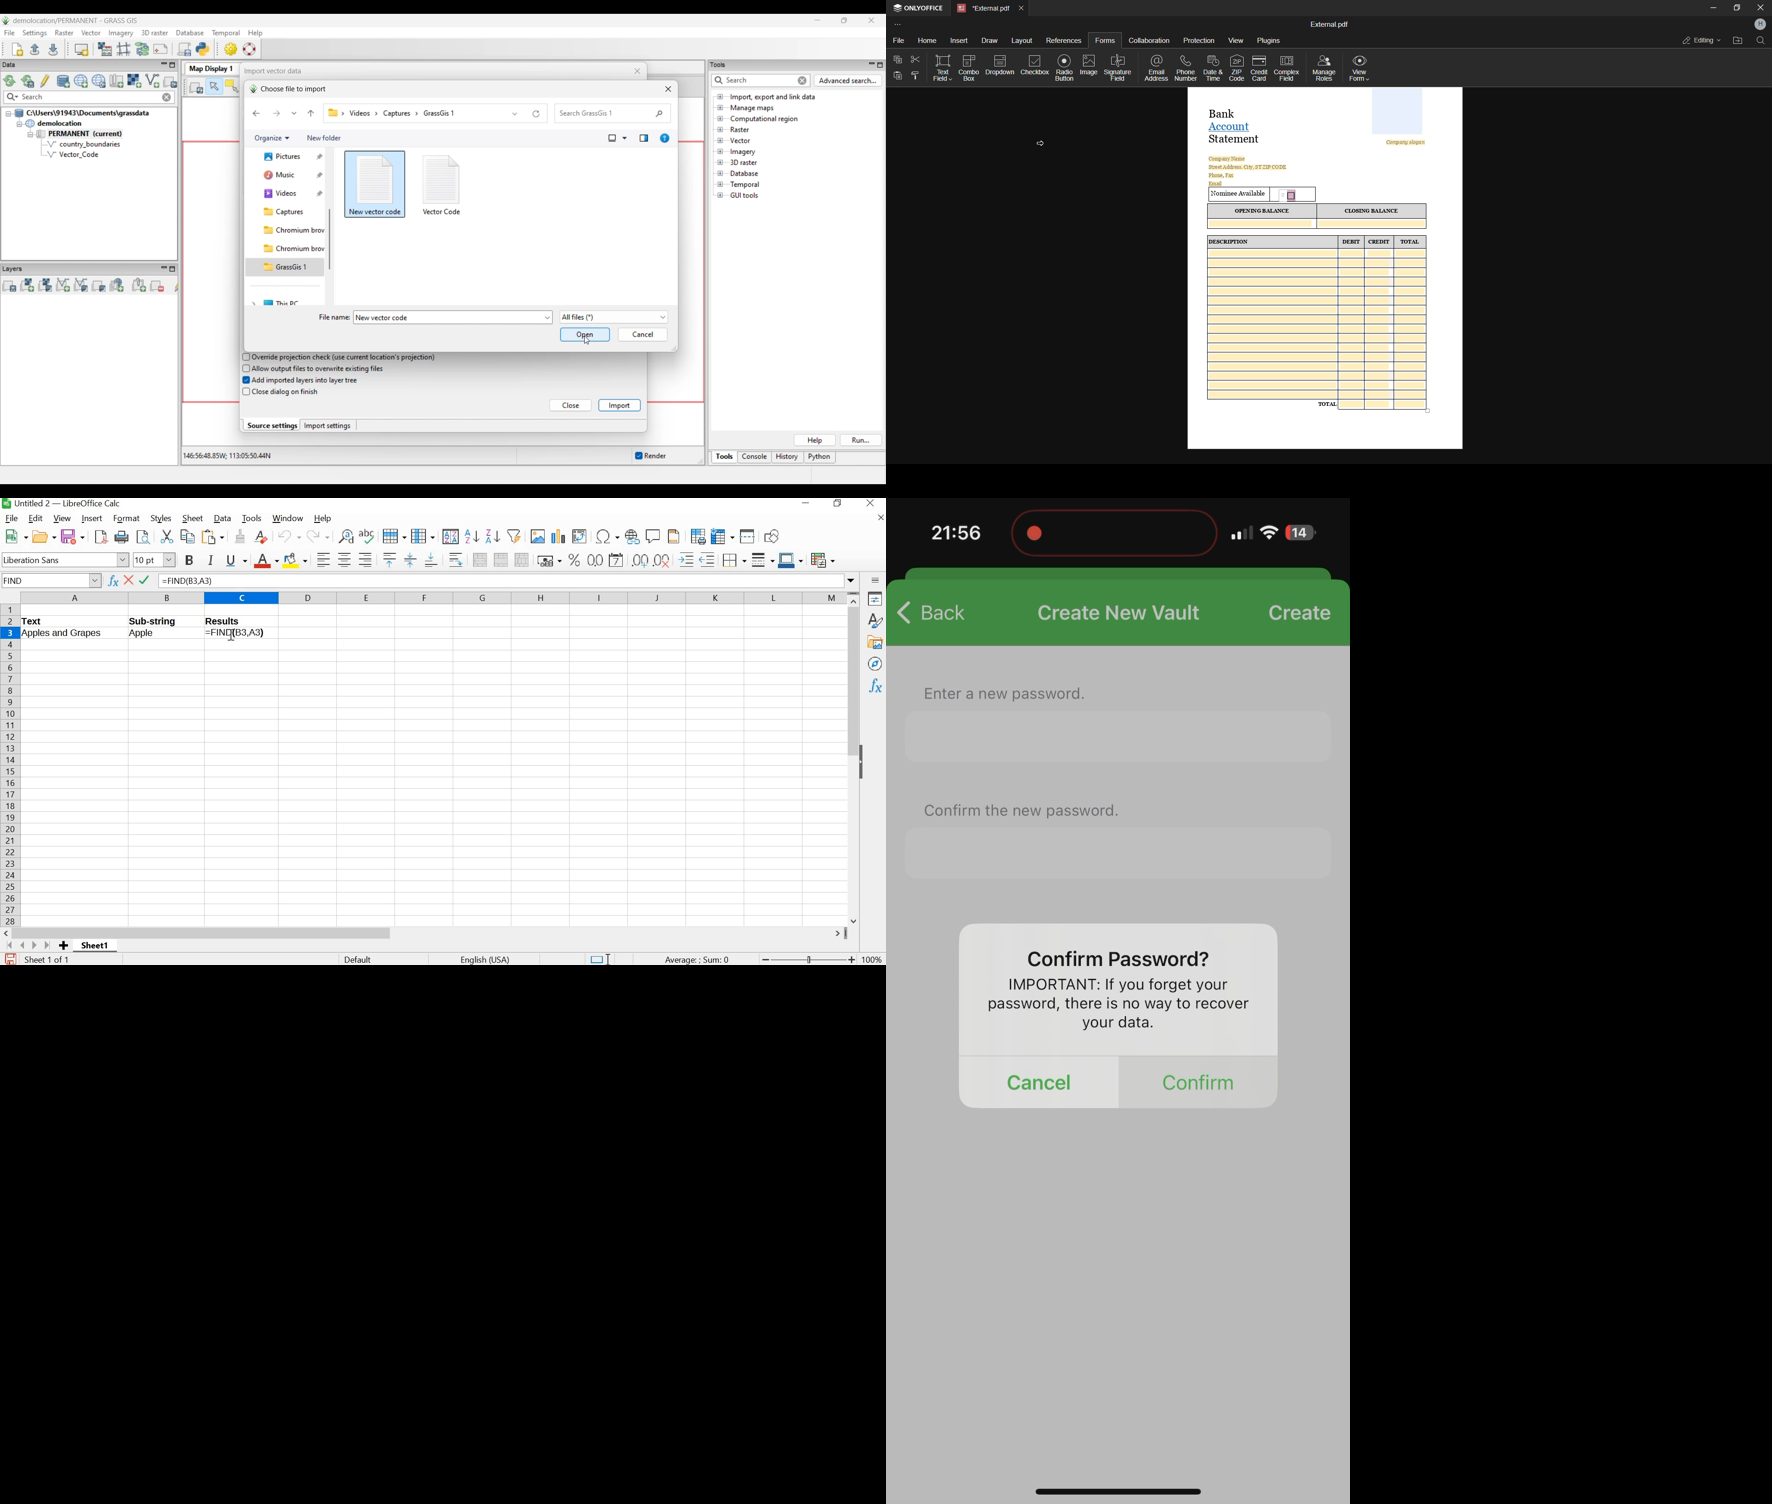 The width and height of the screenshot is (1792, 1512). I want to click on copy, so click(186, 536).